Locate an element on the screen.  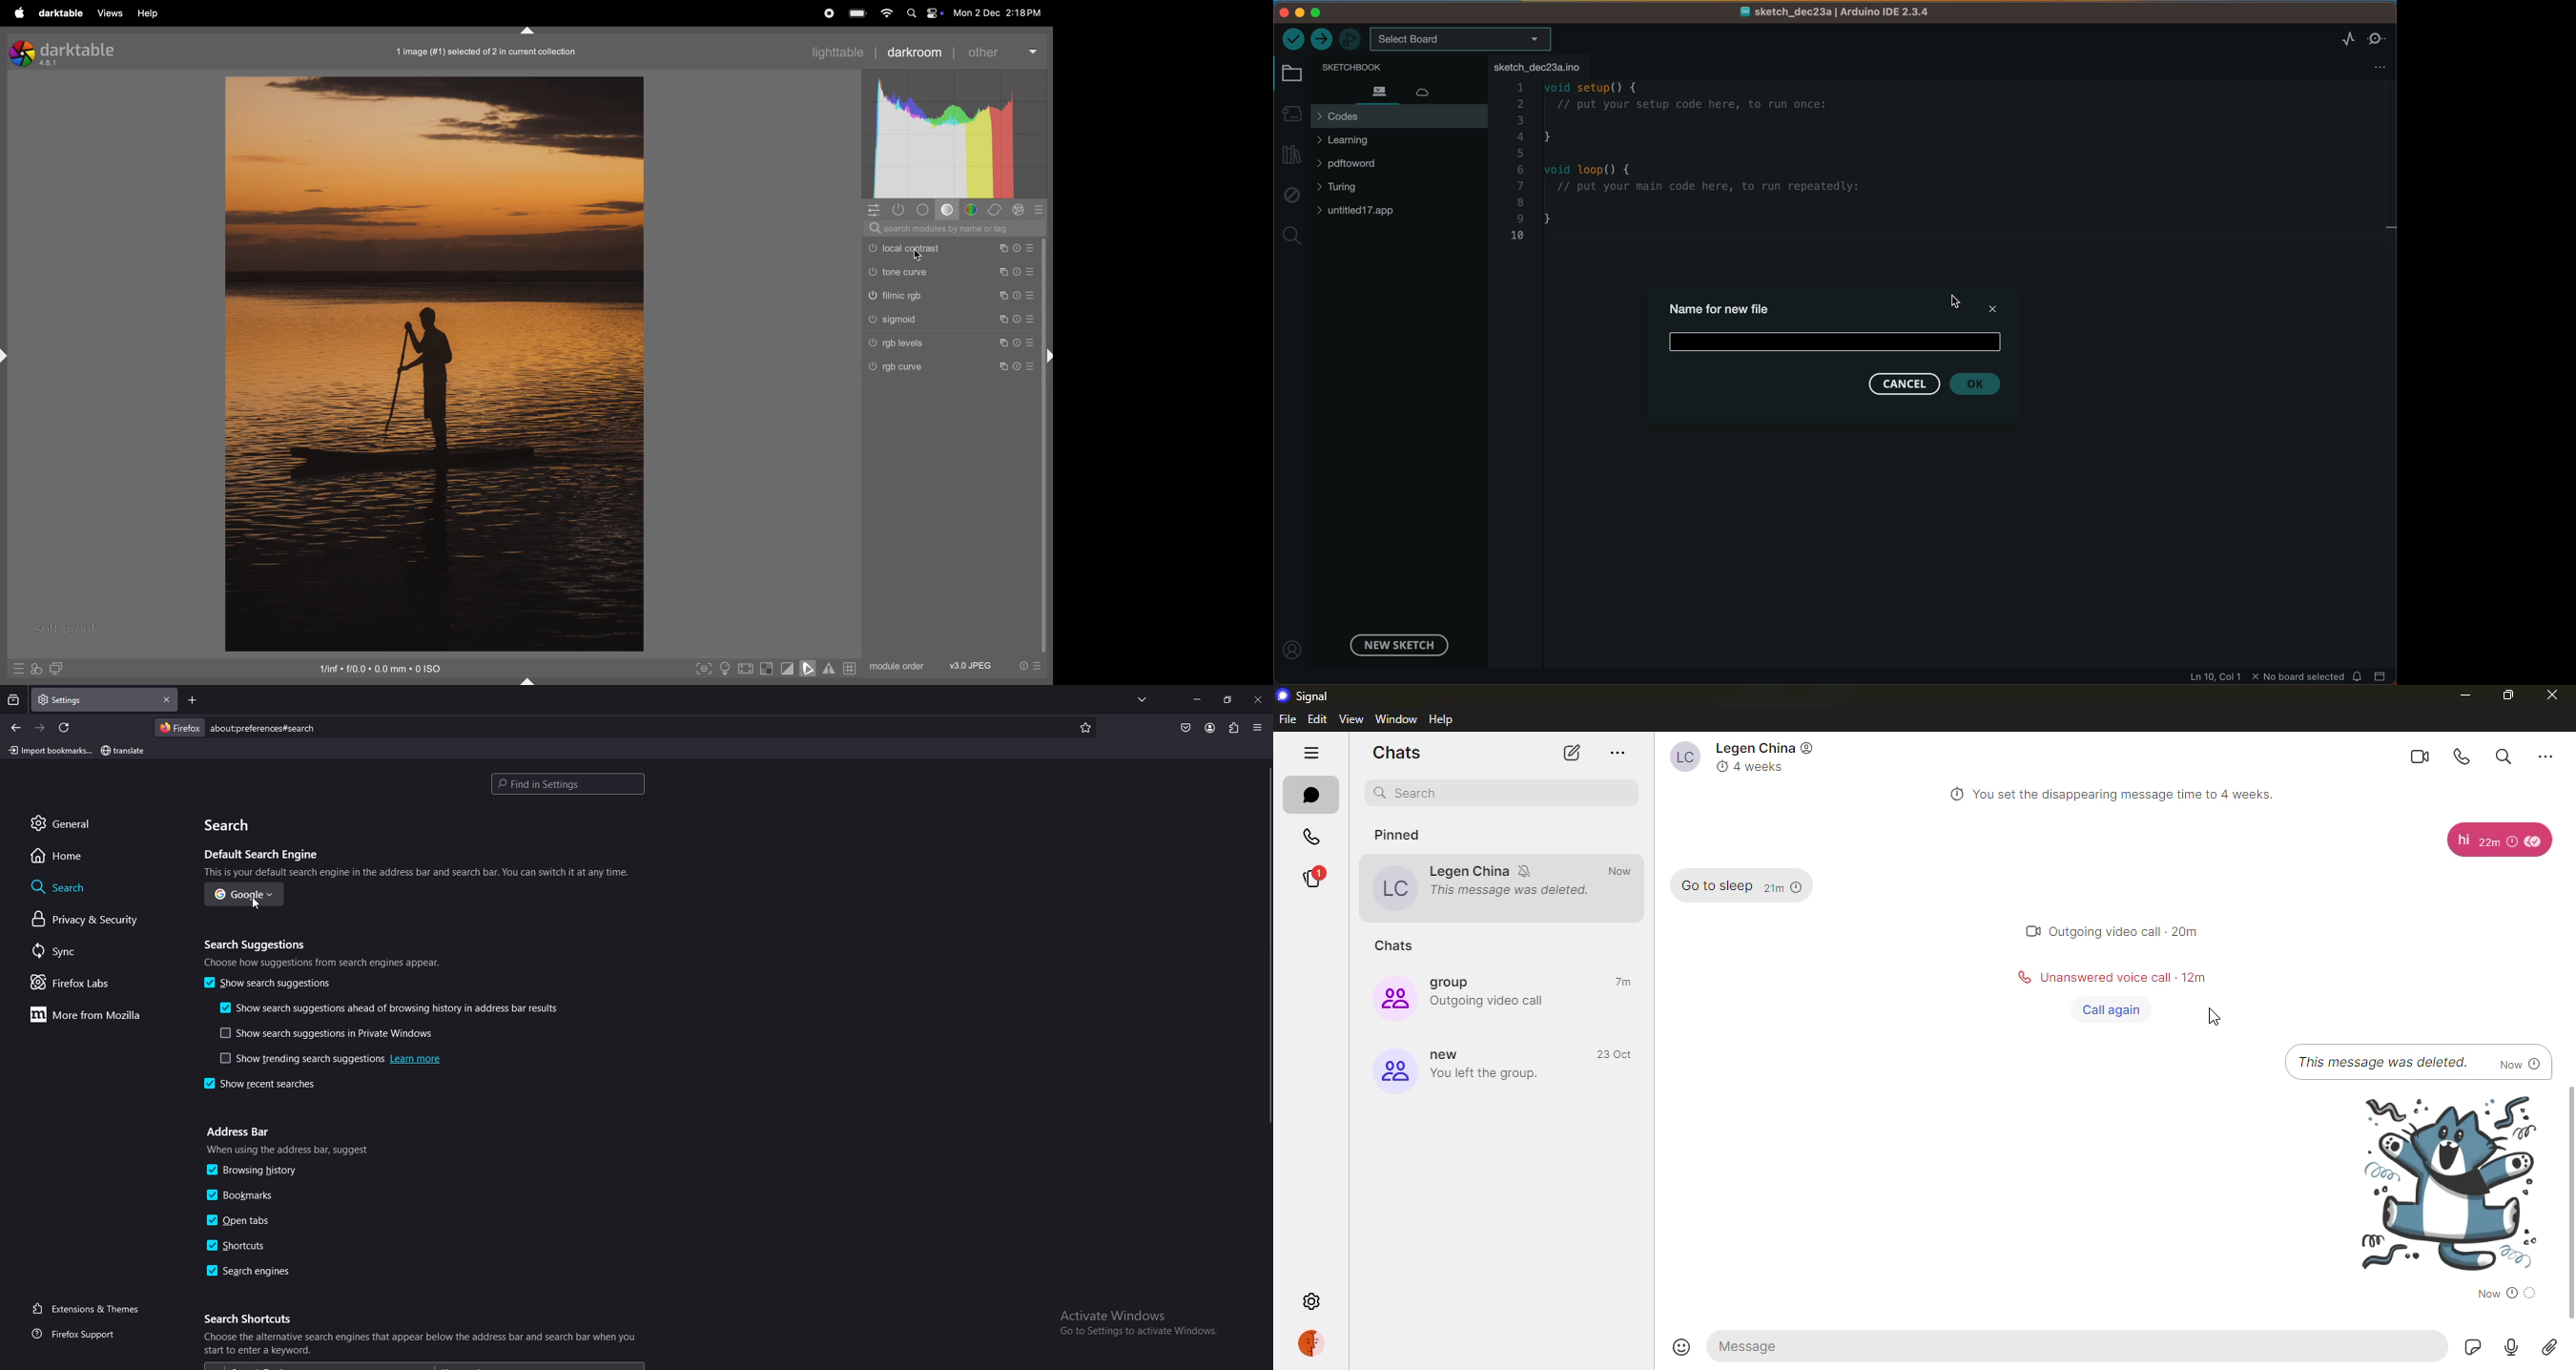
presets is located at coordinates (1040, 210).